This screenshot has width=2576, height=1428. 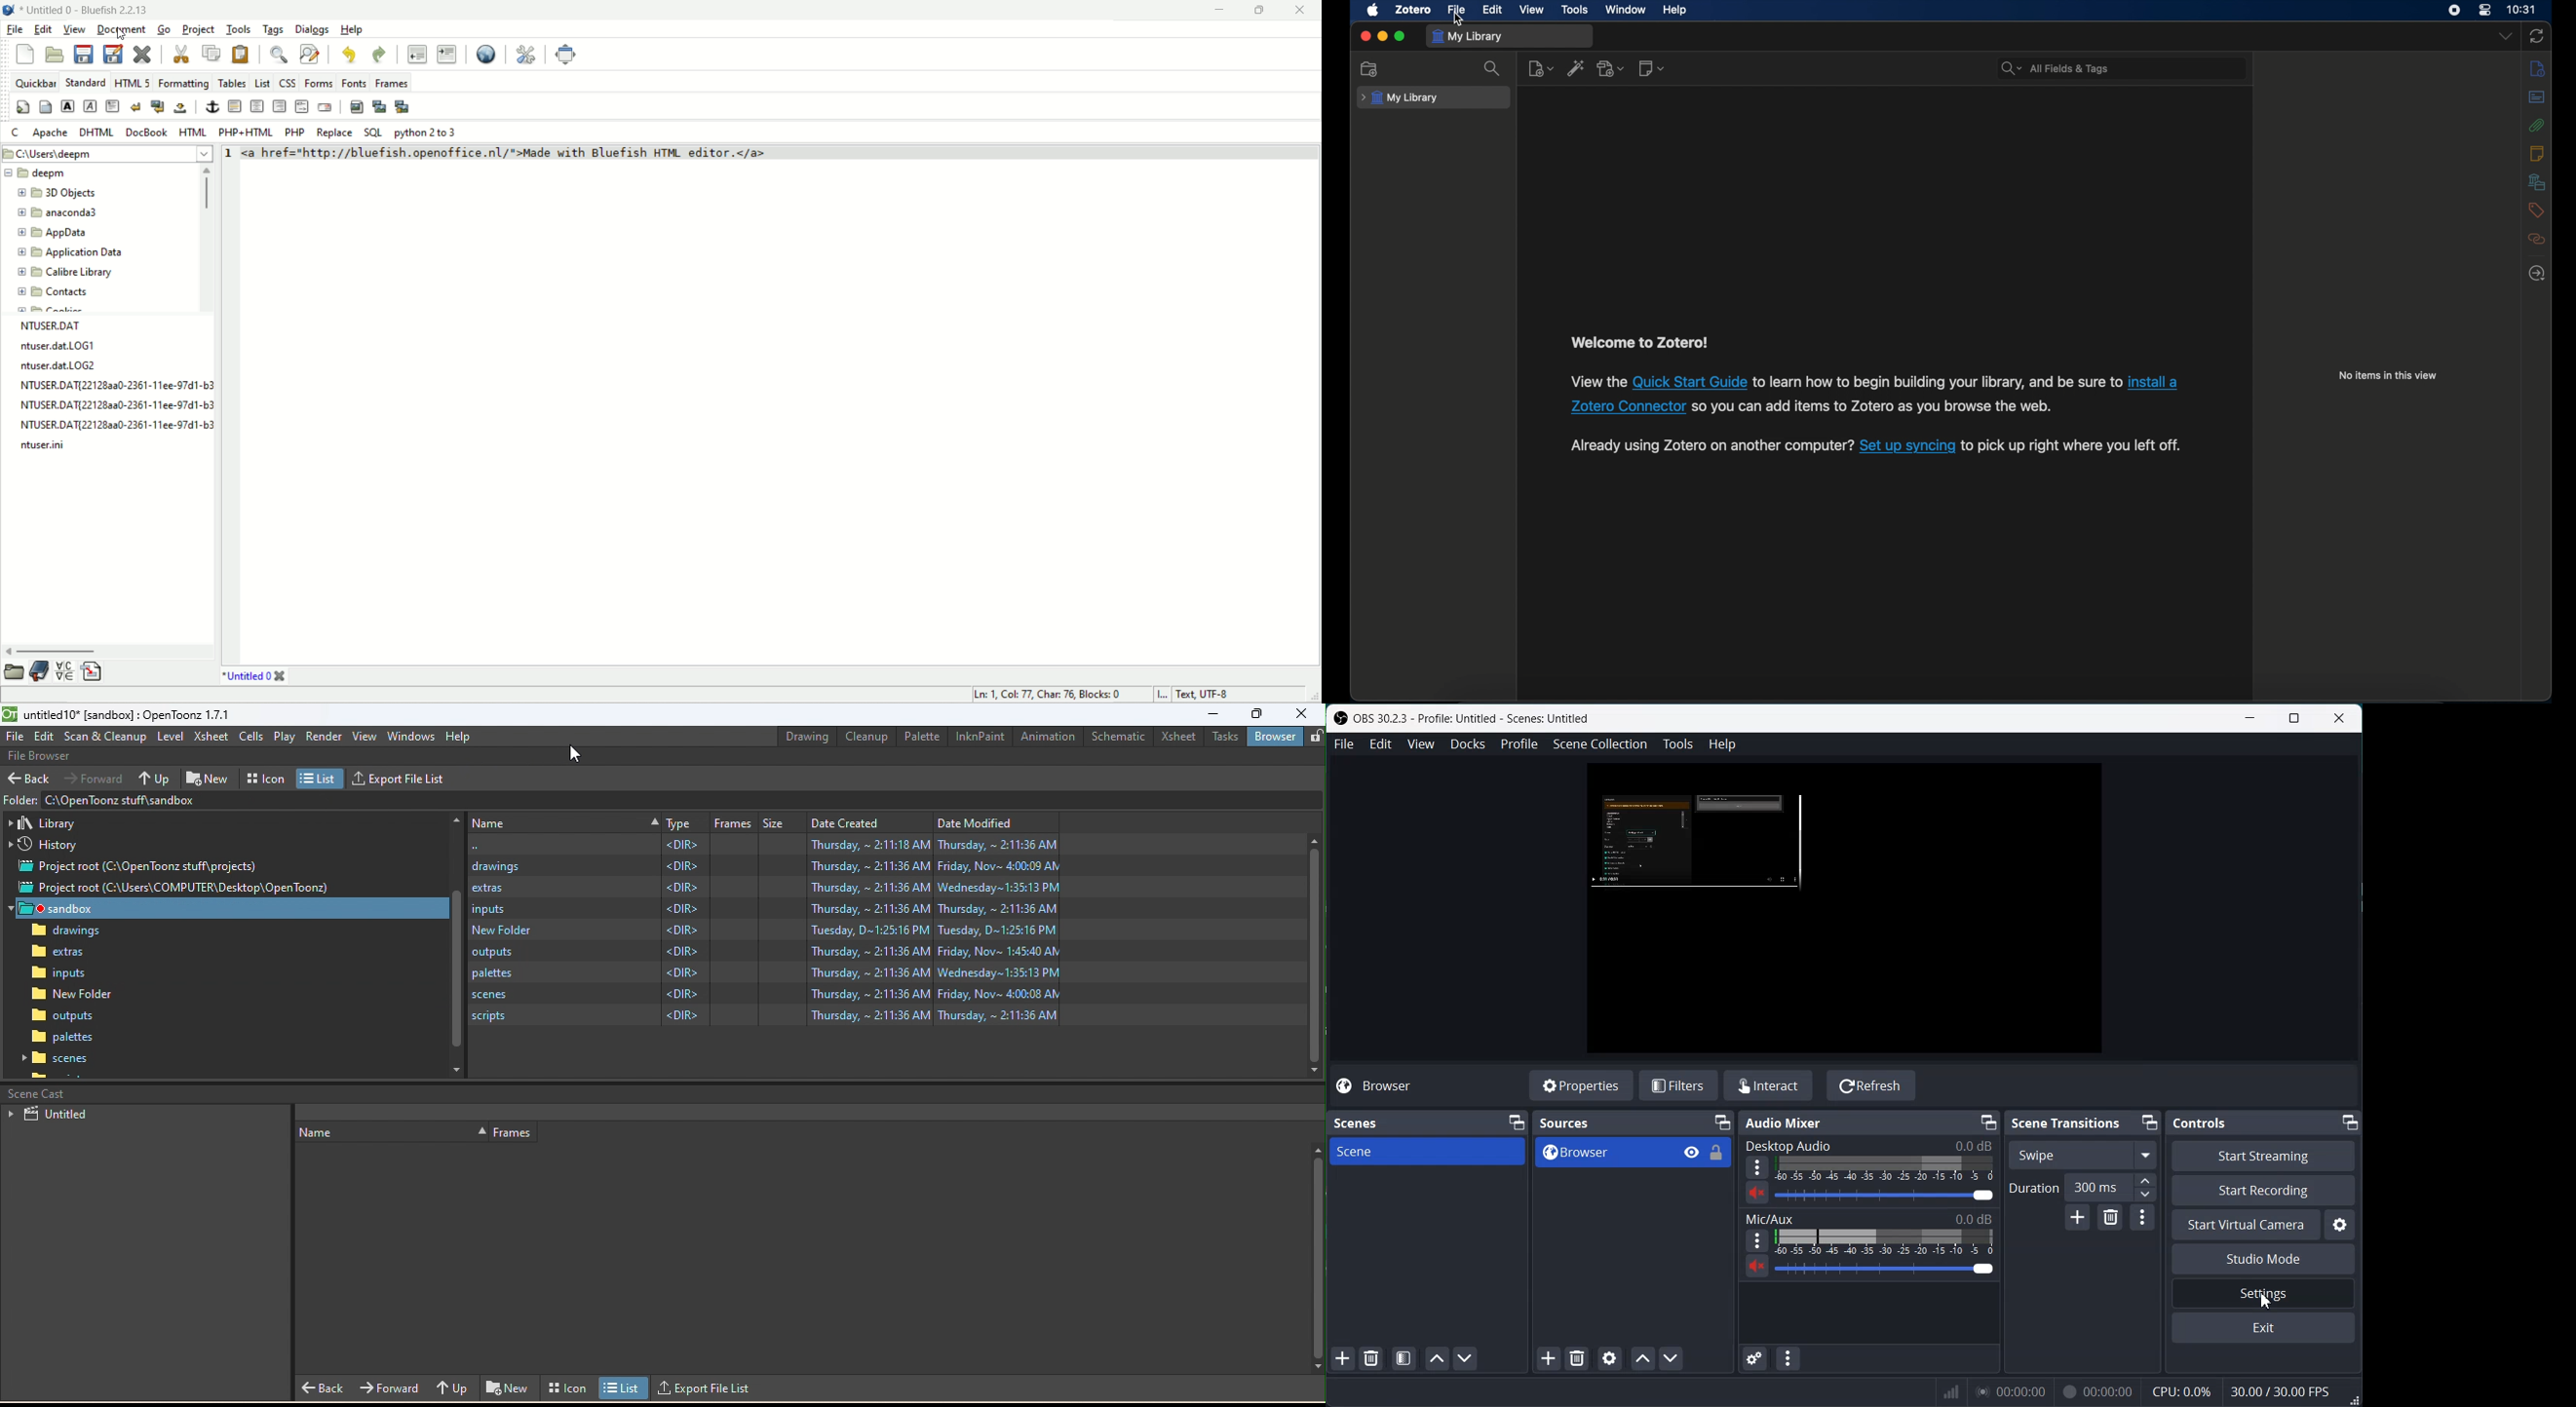 What do you see at coordinates (2537, 153) in the screenshot?
I see `notes` at bounding box center [2537, 153].